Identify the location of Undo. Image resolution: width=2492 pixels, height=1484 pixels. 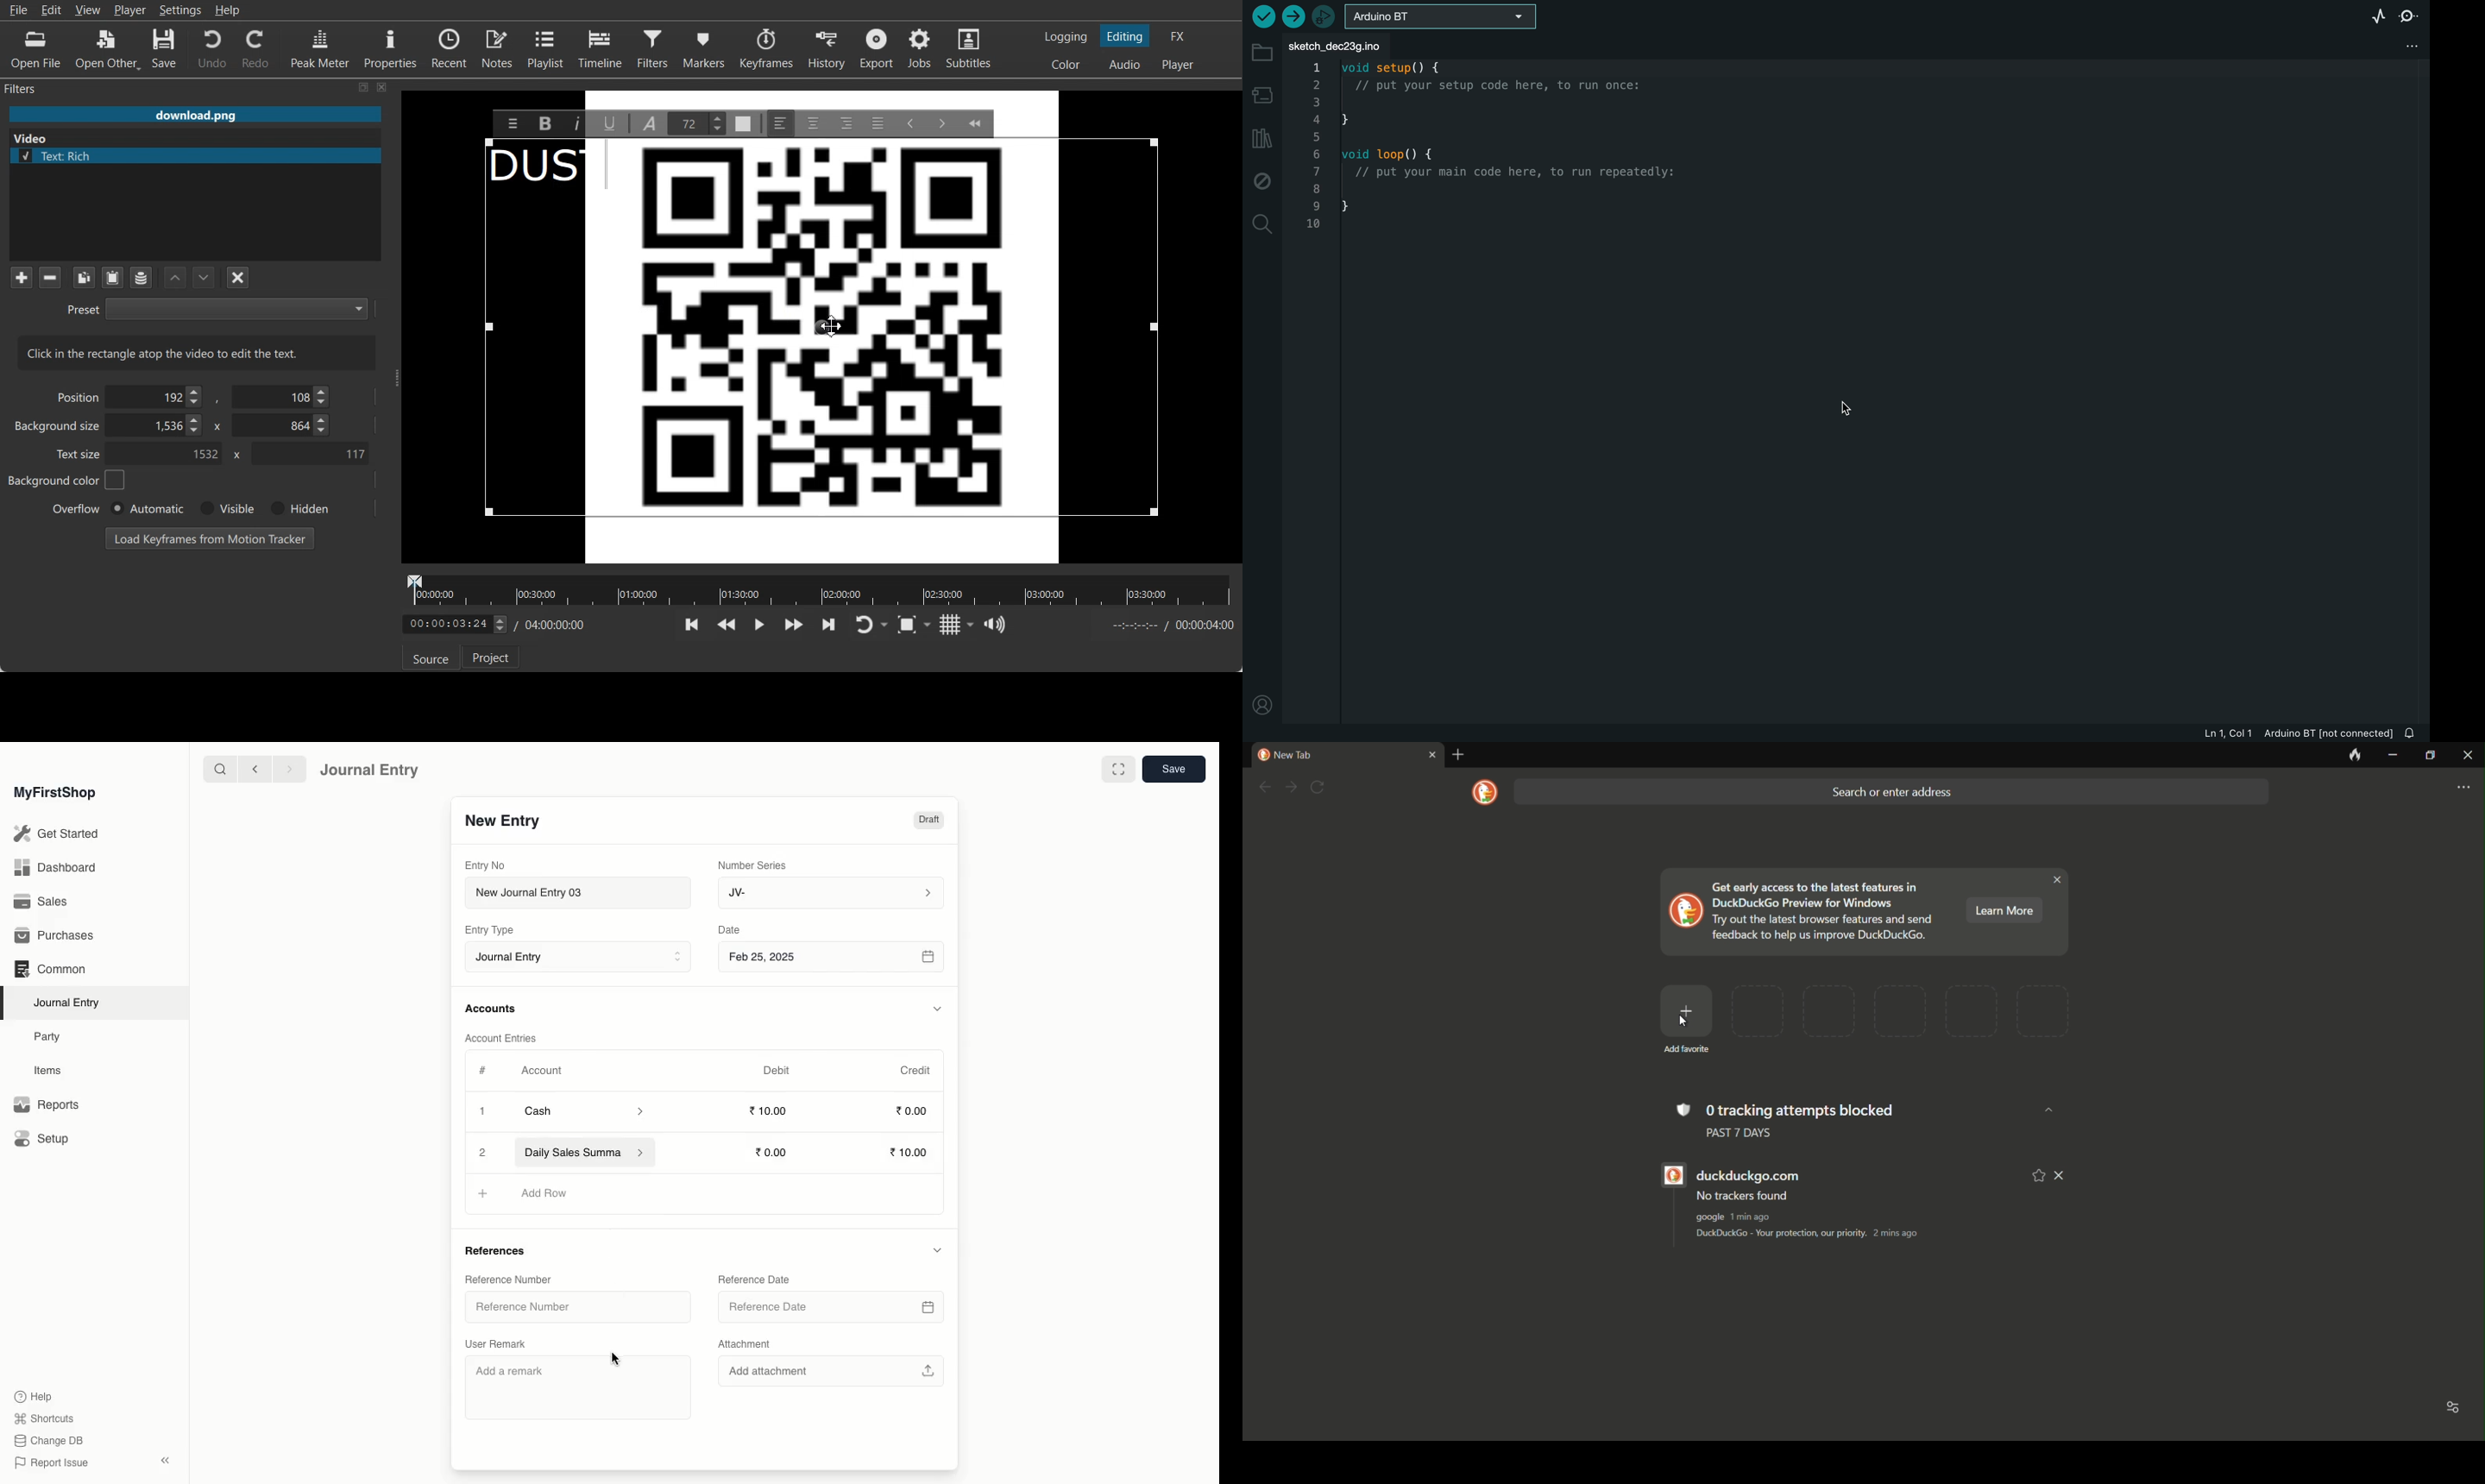
(212, 48).